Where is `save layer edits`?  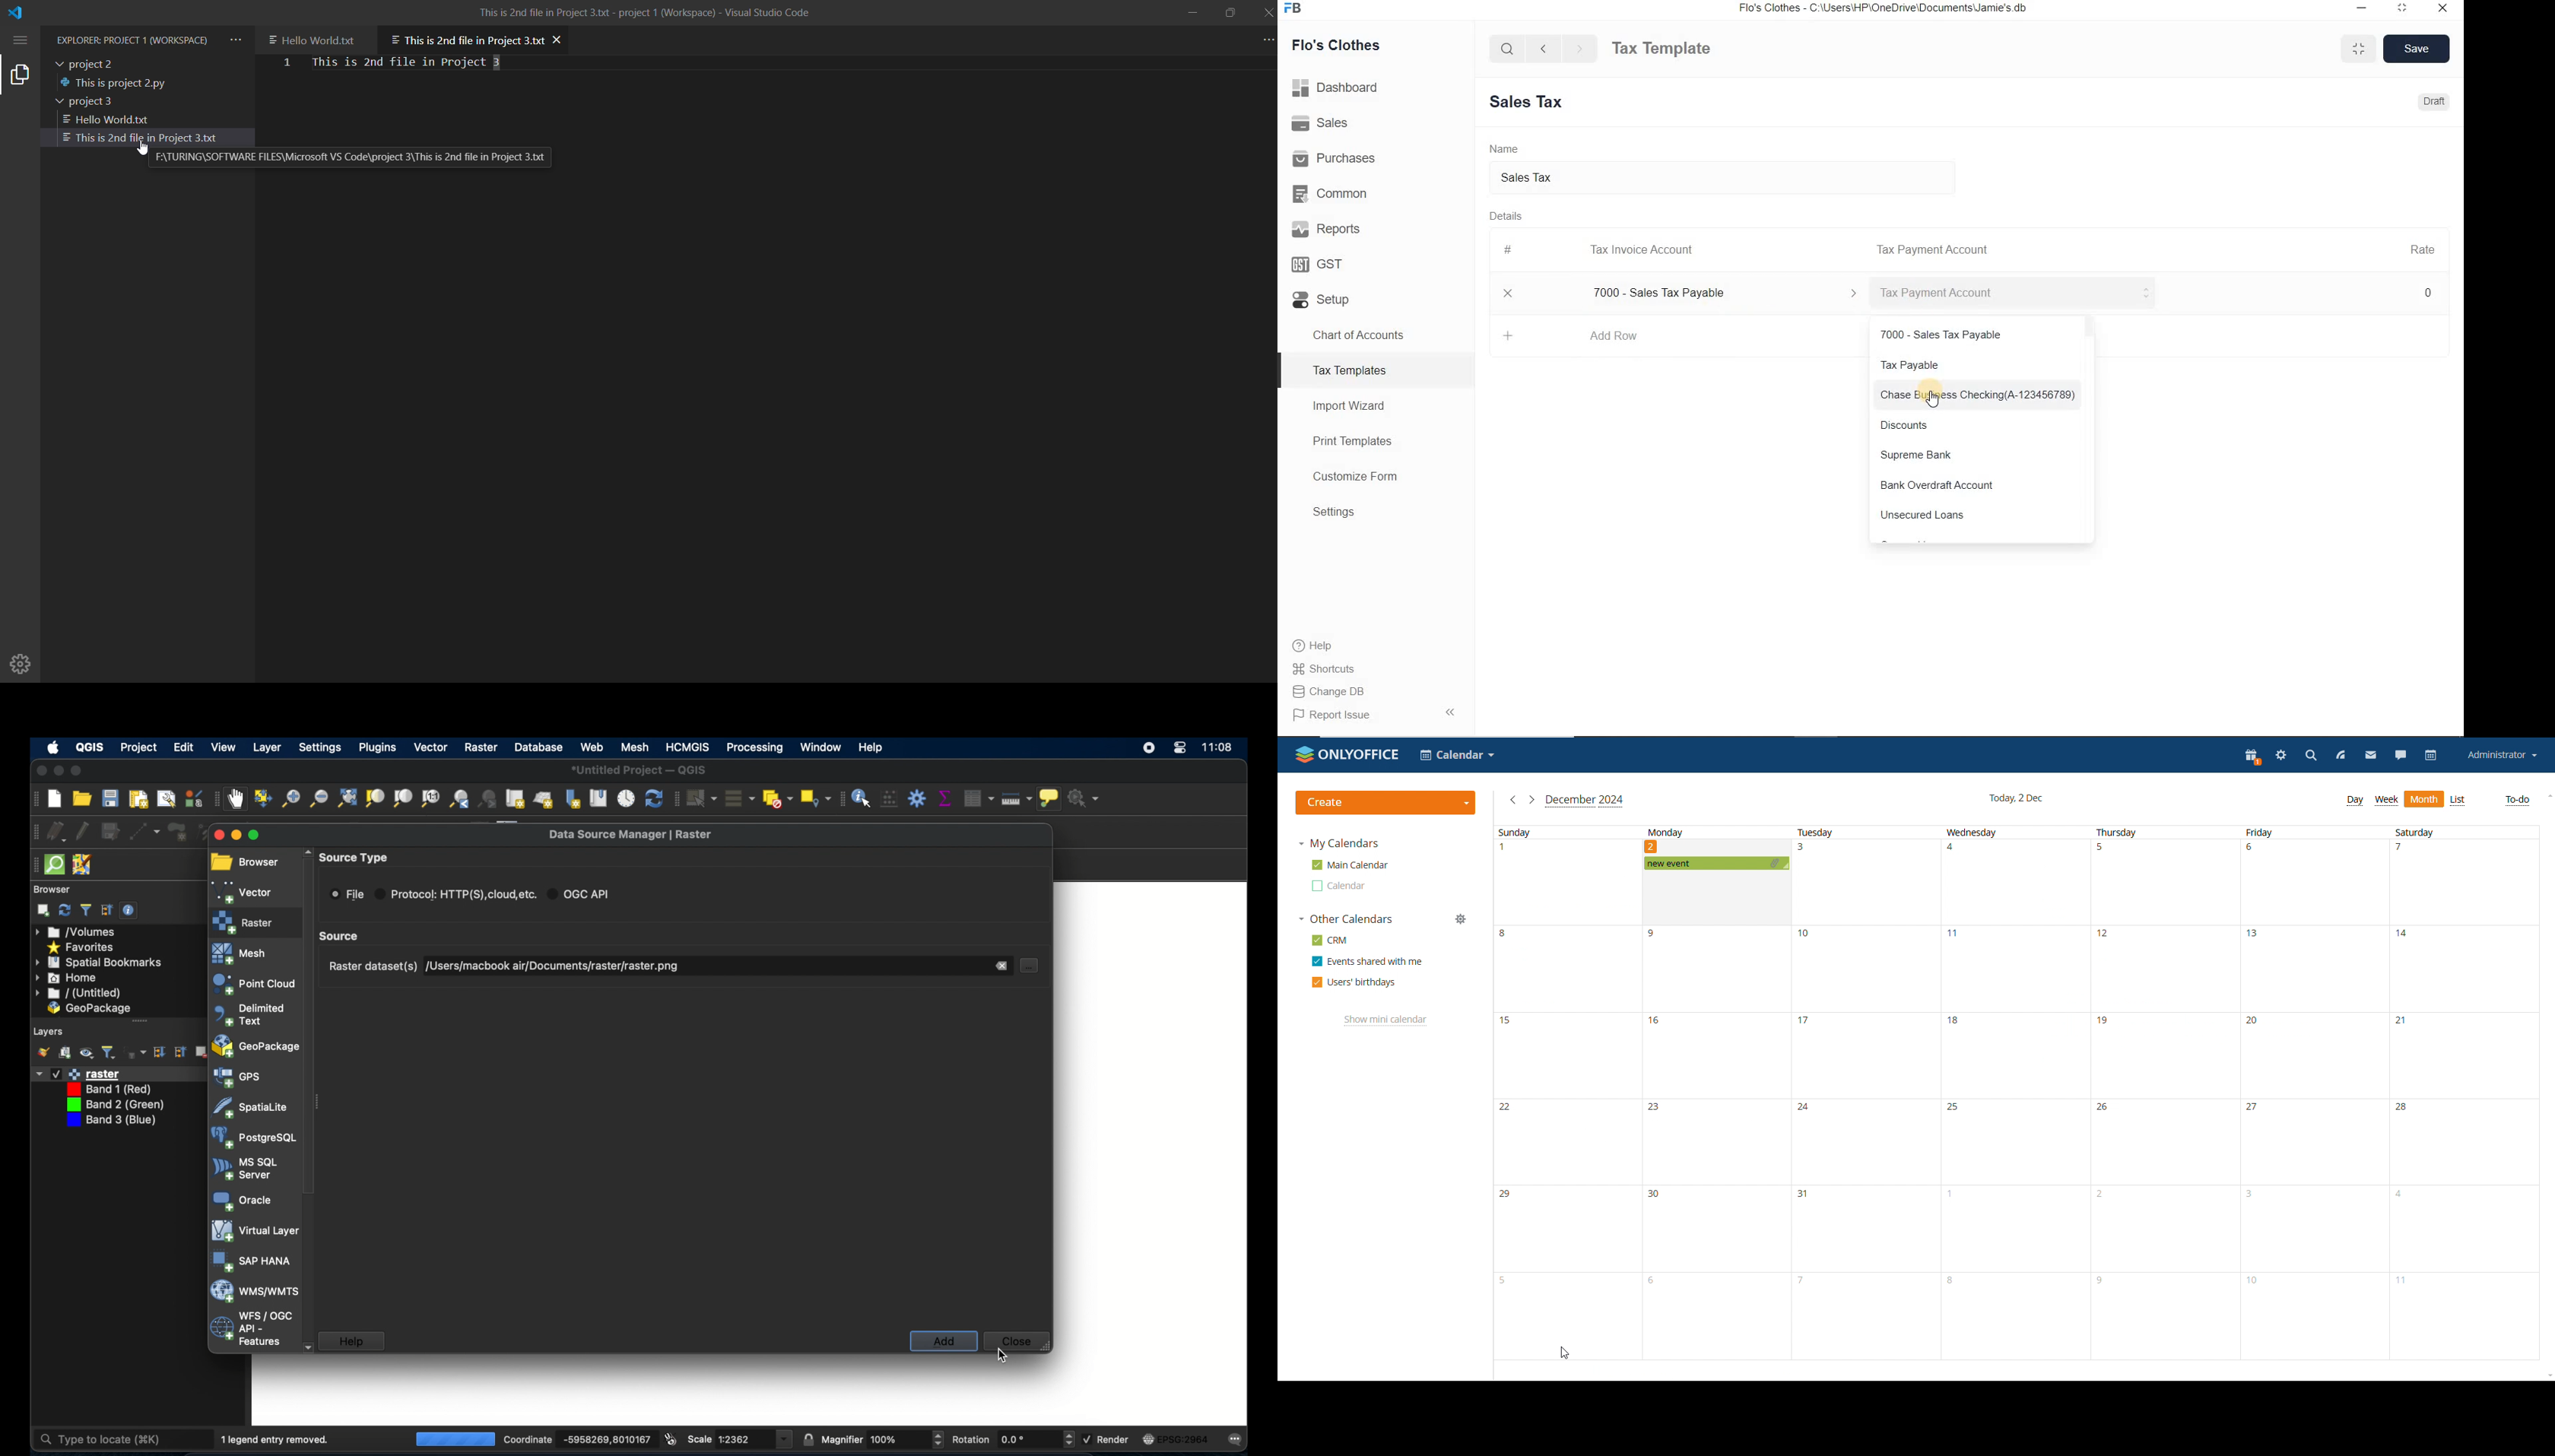
save layer edits is located at coordinates (110, 829).